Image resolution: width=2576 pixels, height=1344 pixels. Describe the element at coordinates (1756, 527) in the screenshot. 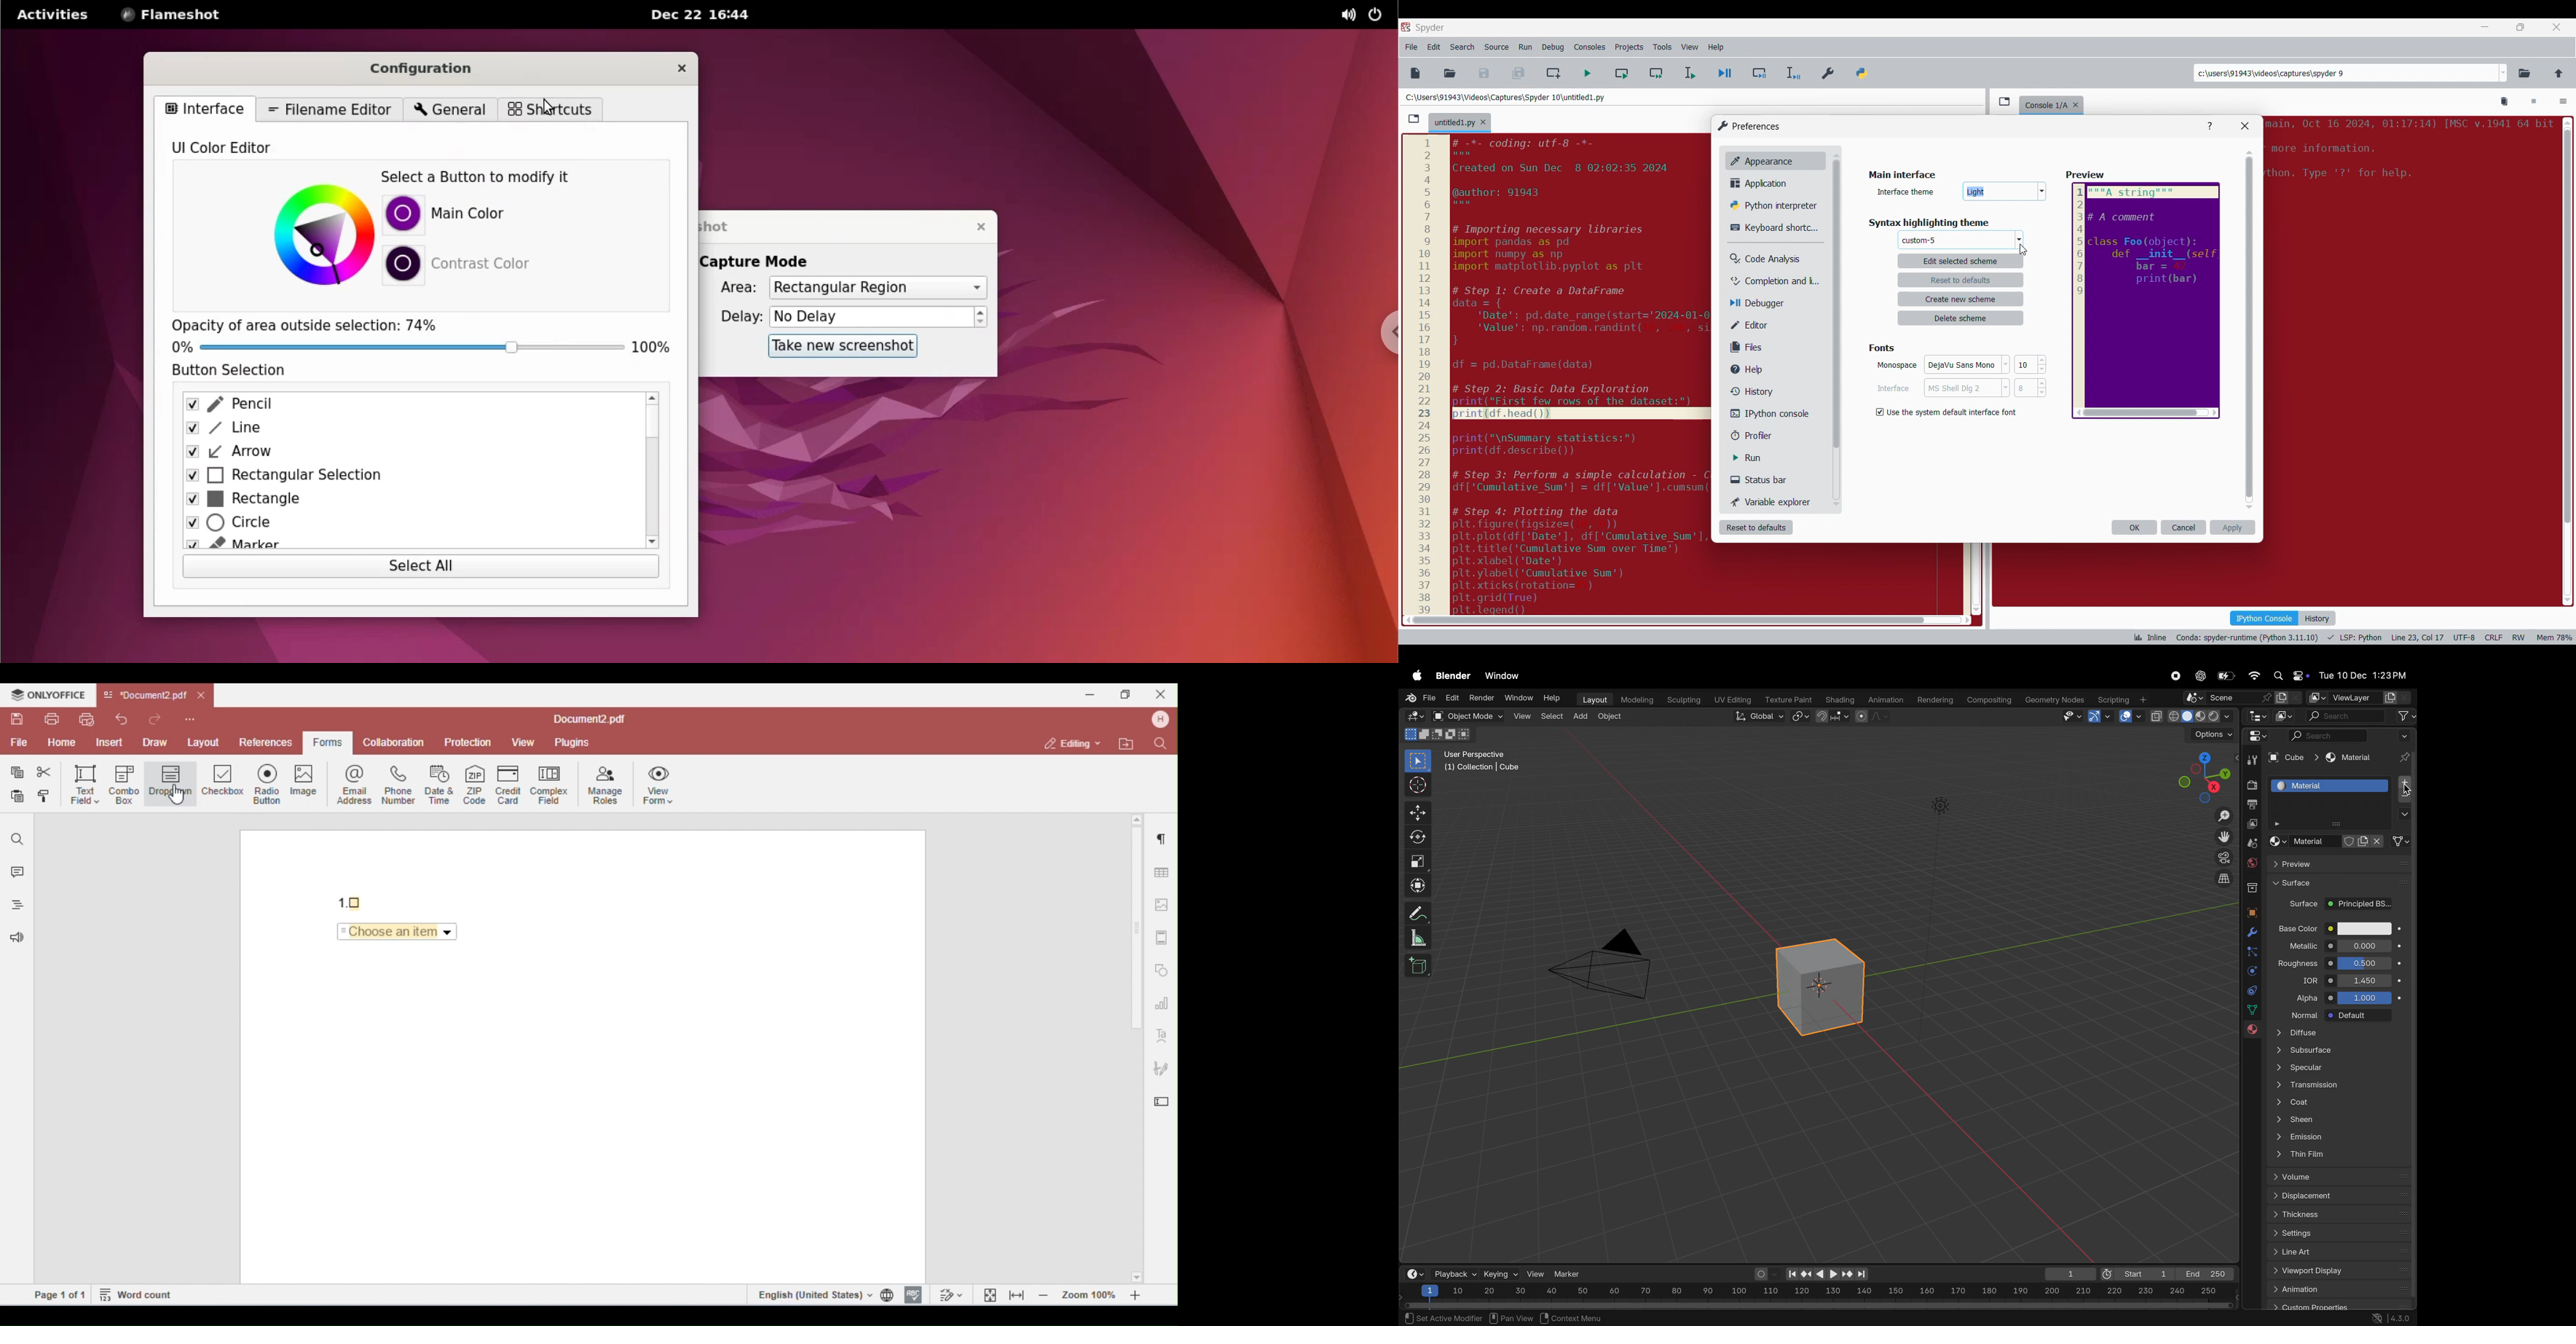

I see `Reset to defaults` at that location.